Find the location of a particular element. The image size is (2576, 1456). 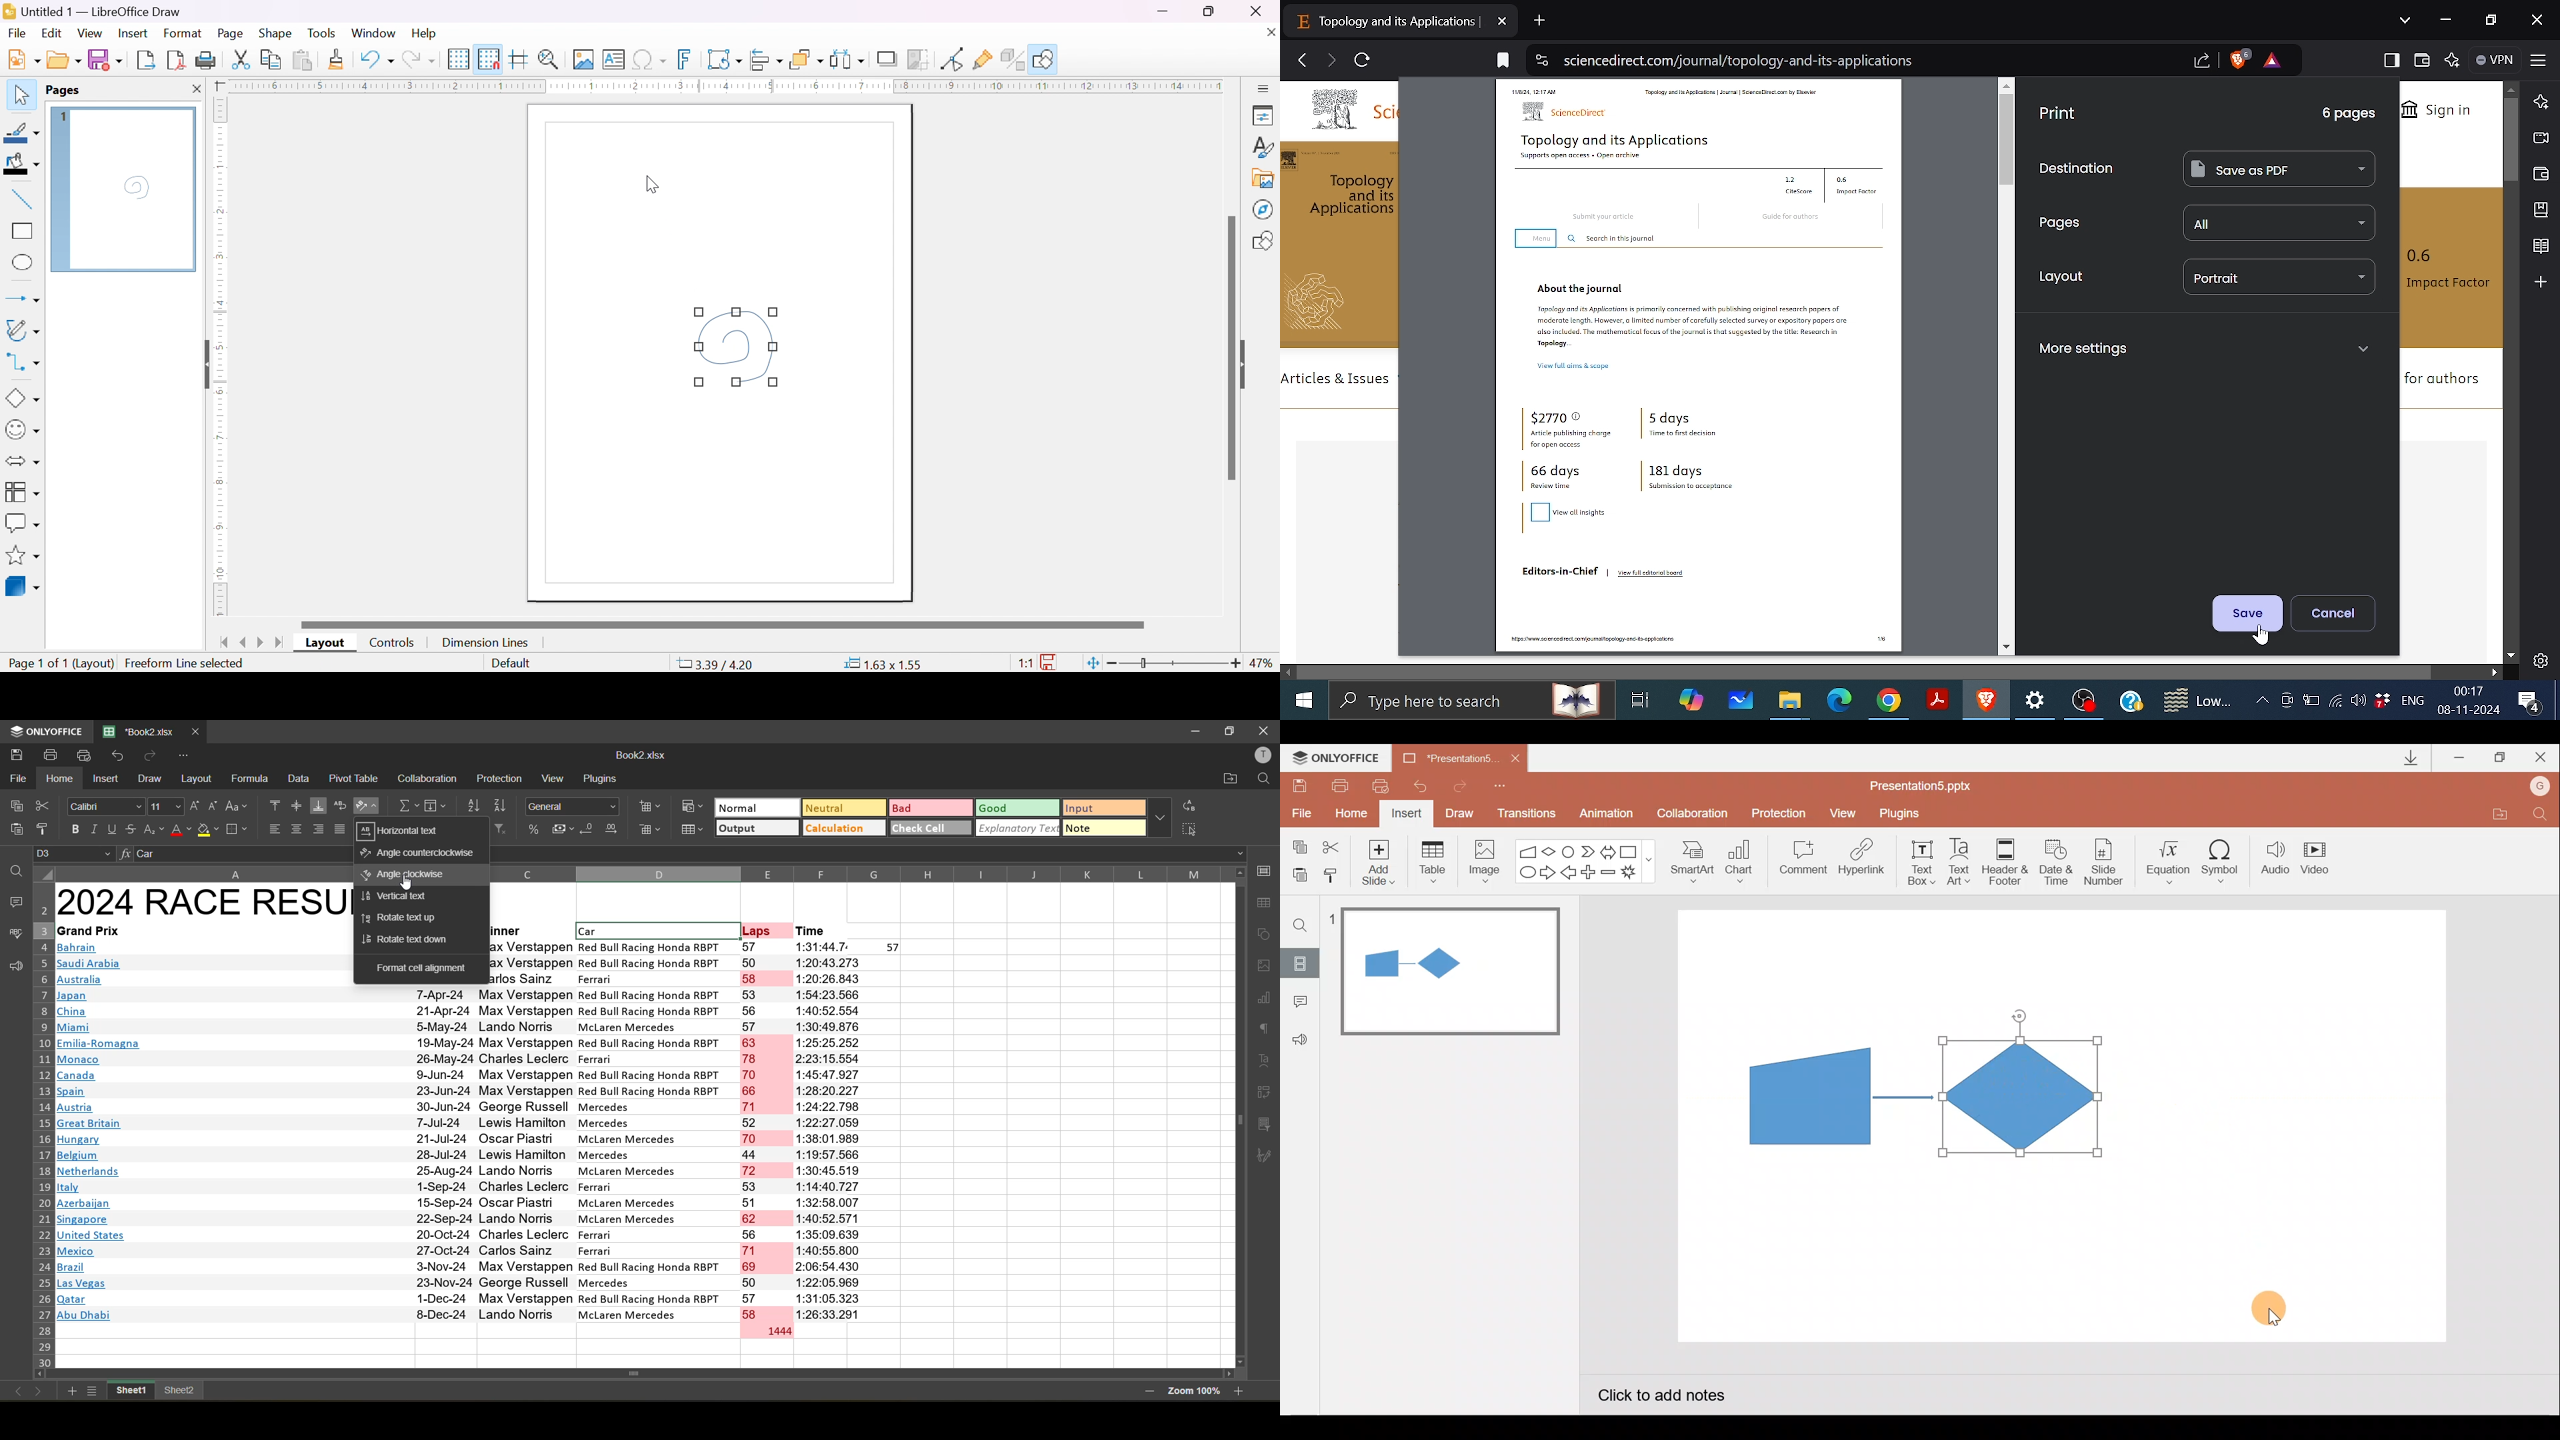

curves and polygons (double click for multi-selection) is located at coordinates (24, 332).